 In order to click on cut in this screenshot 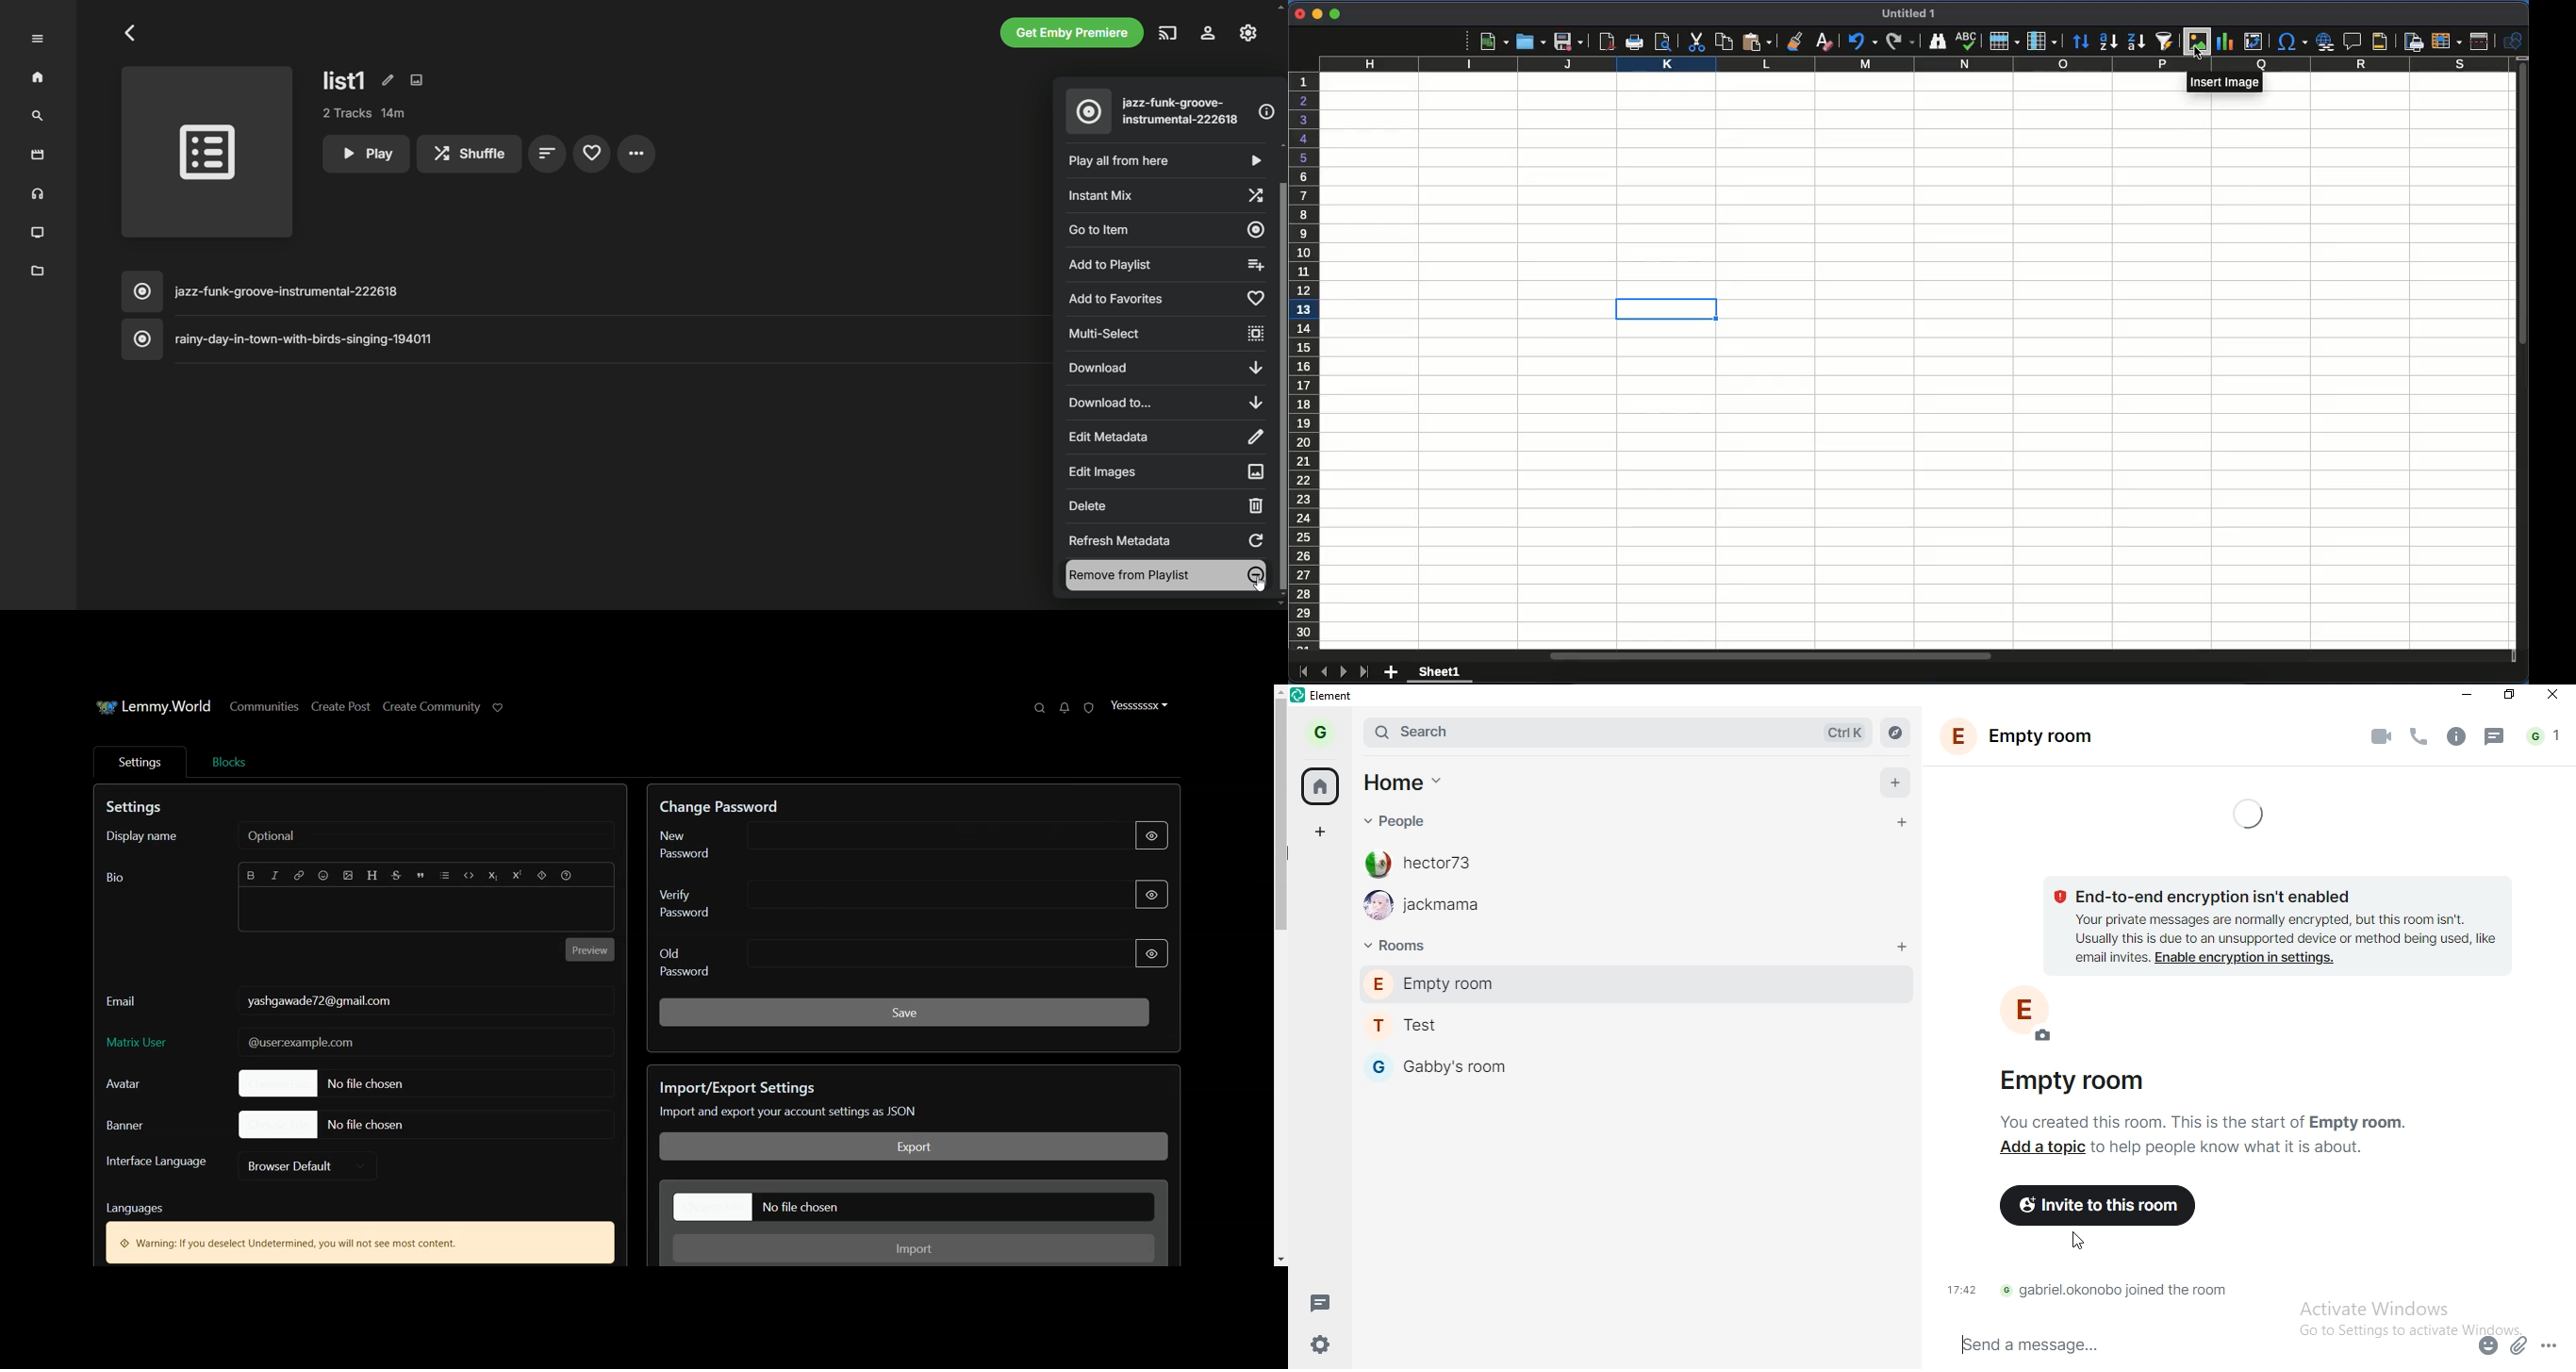, I will do `click(1695, 43)`.